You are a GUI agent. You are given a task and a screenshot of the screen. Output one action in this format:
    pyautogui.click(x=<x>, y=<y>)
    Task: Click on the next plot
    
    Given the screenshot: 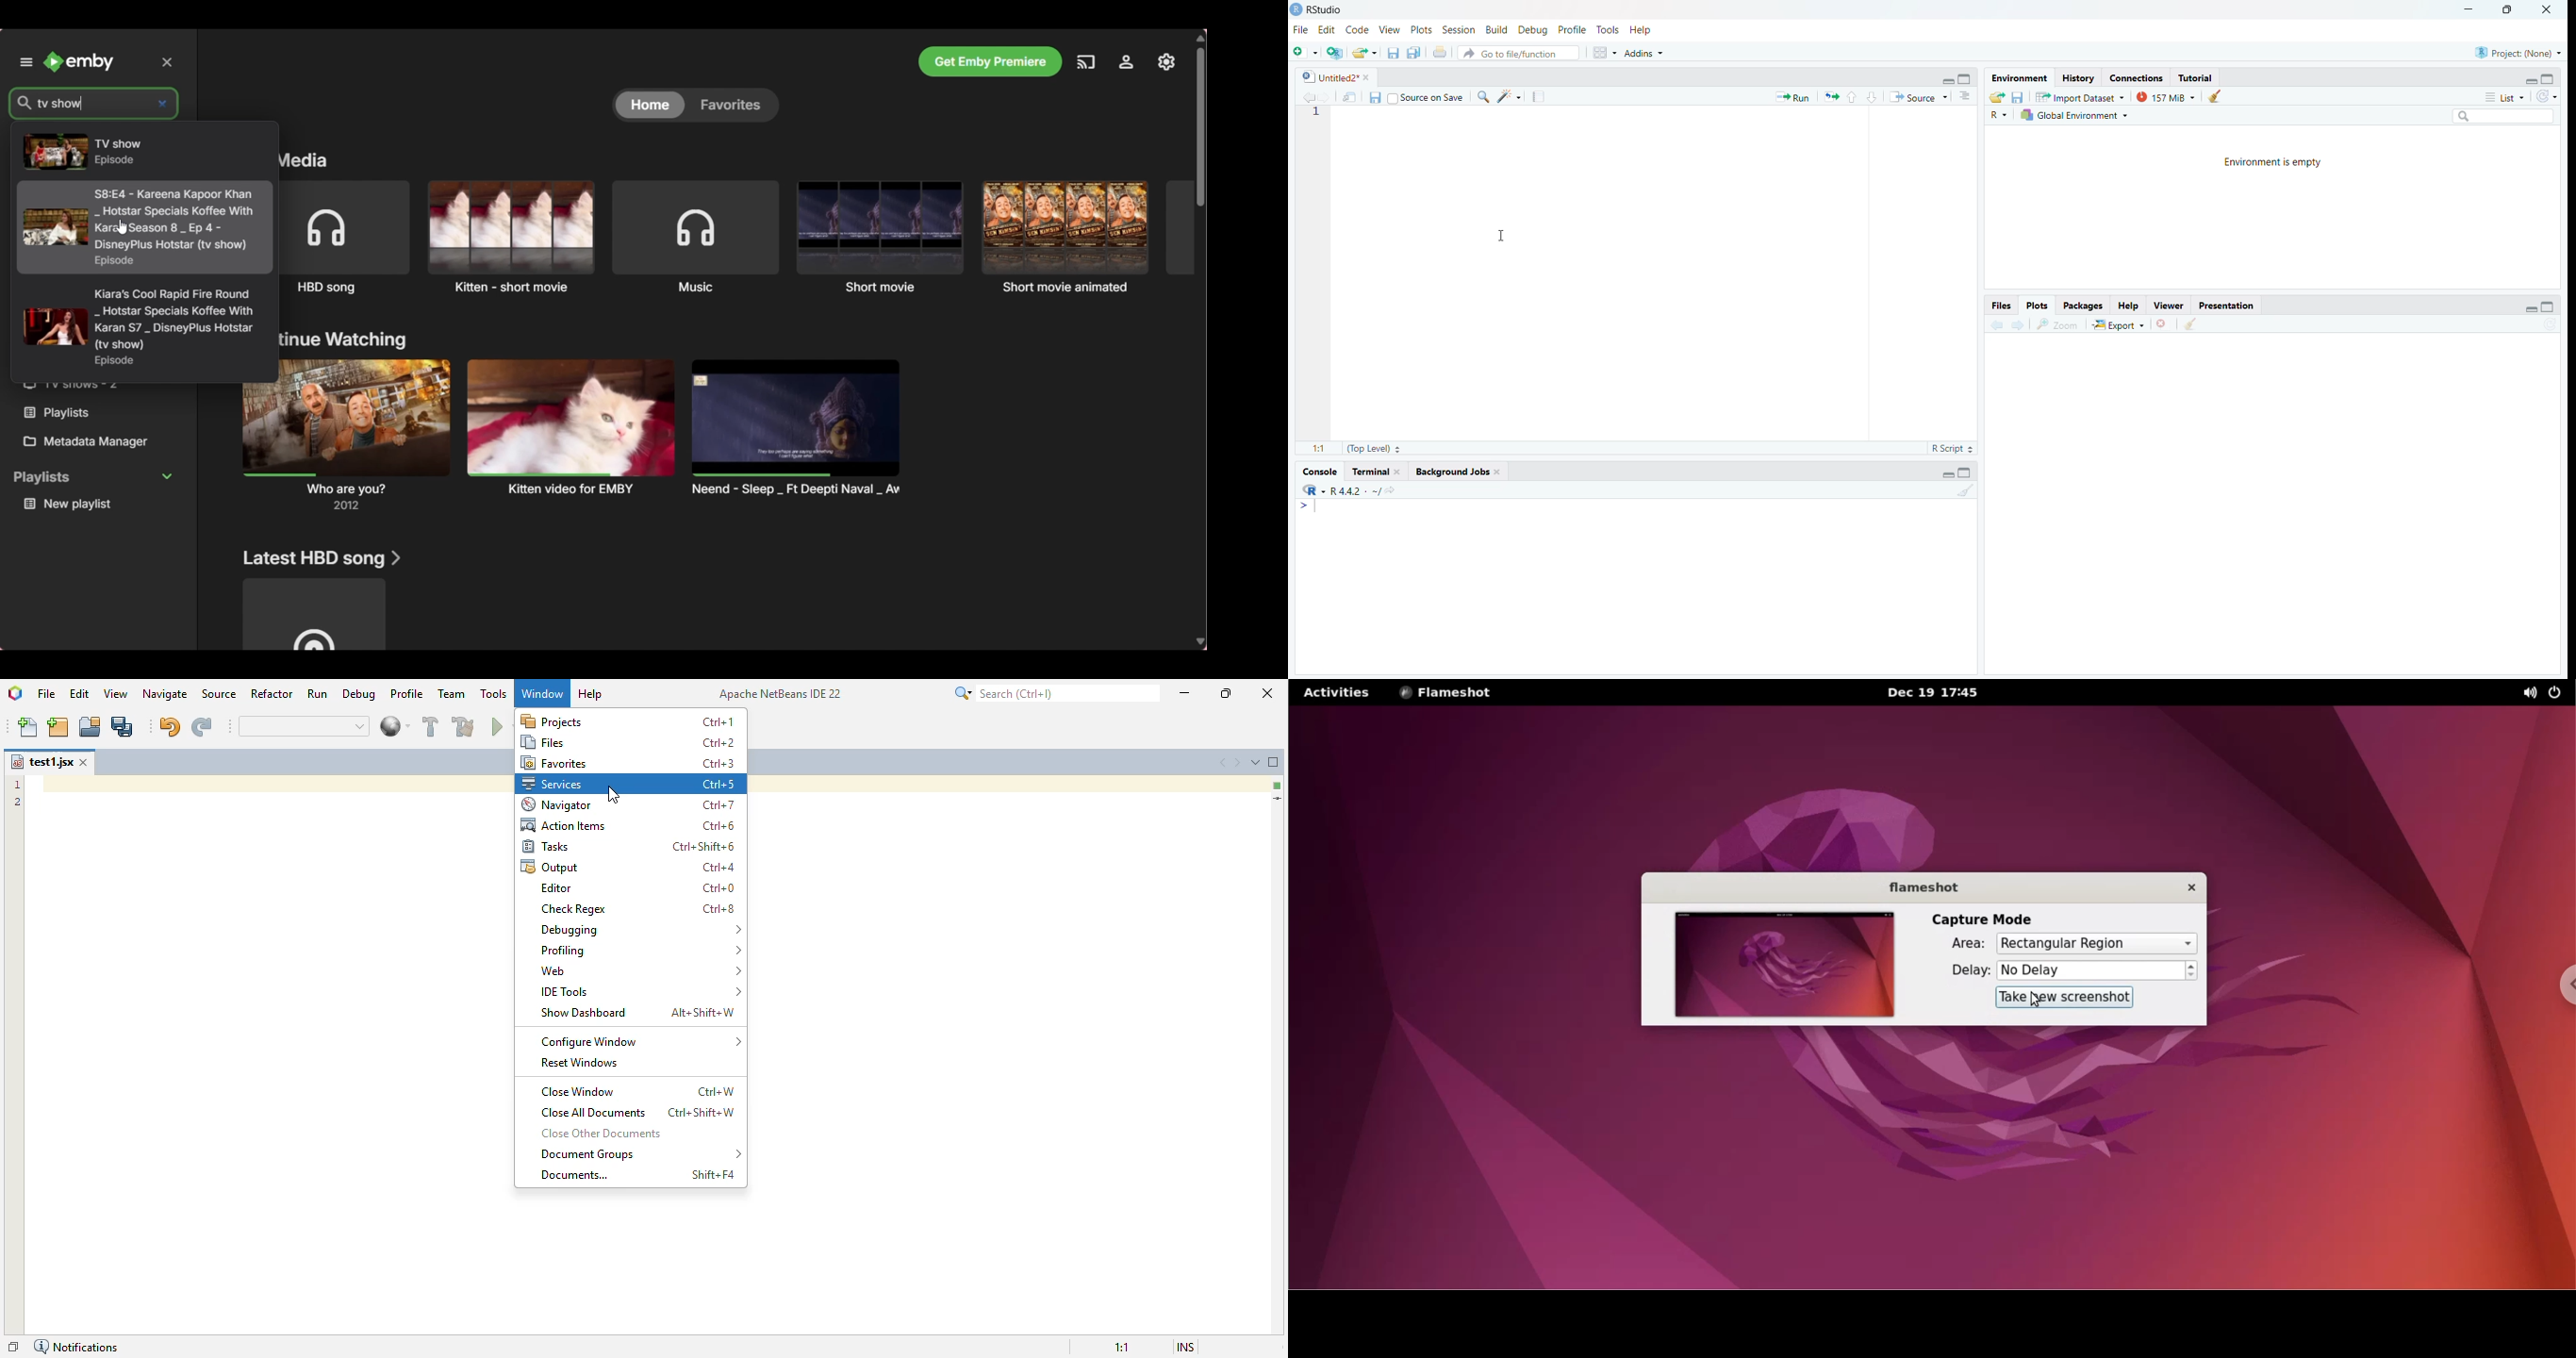 What is the action you would take?
    pyautogui.click(x=2018, y=325)
    